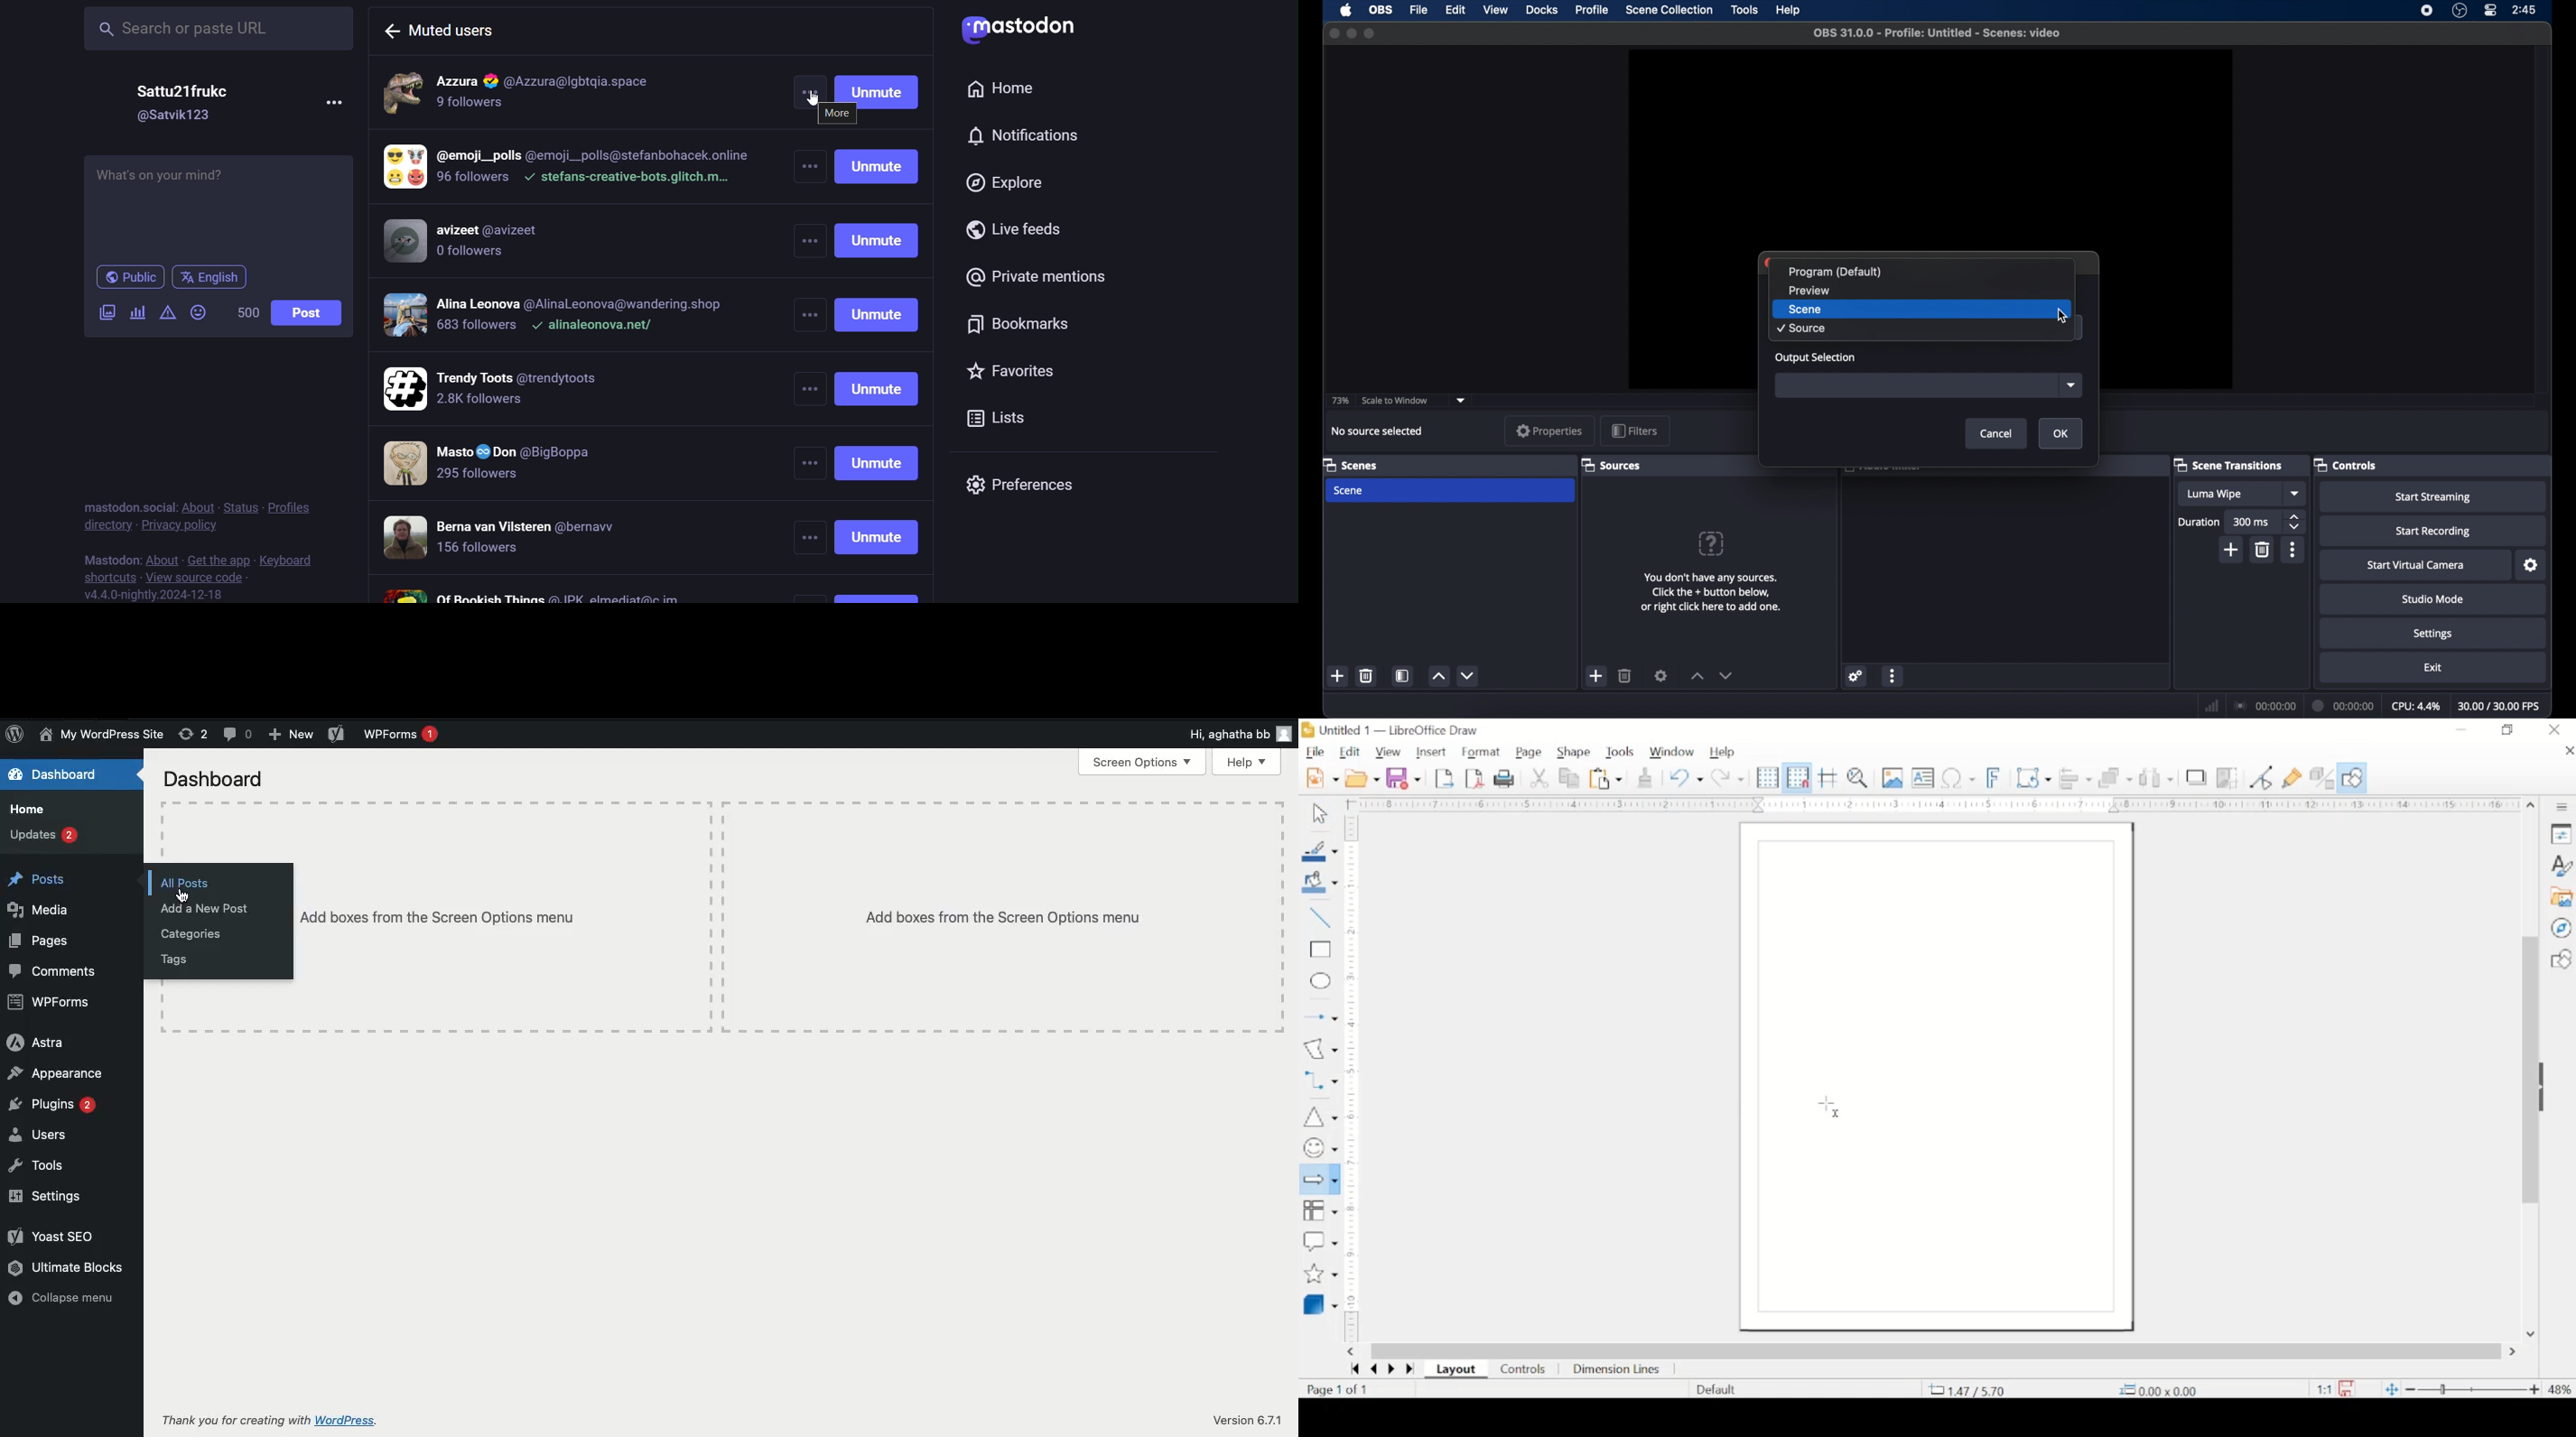 The width and height of the screenshot is (2576, 1456). Describe the element at coordinates (1410, 1370) in the screenshot. I see `last` at that location.